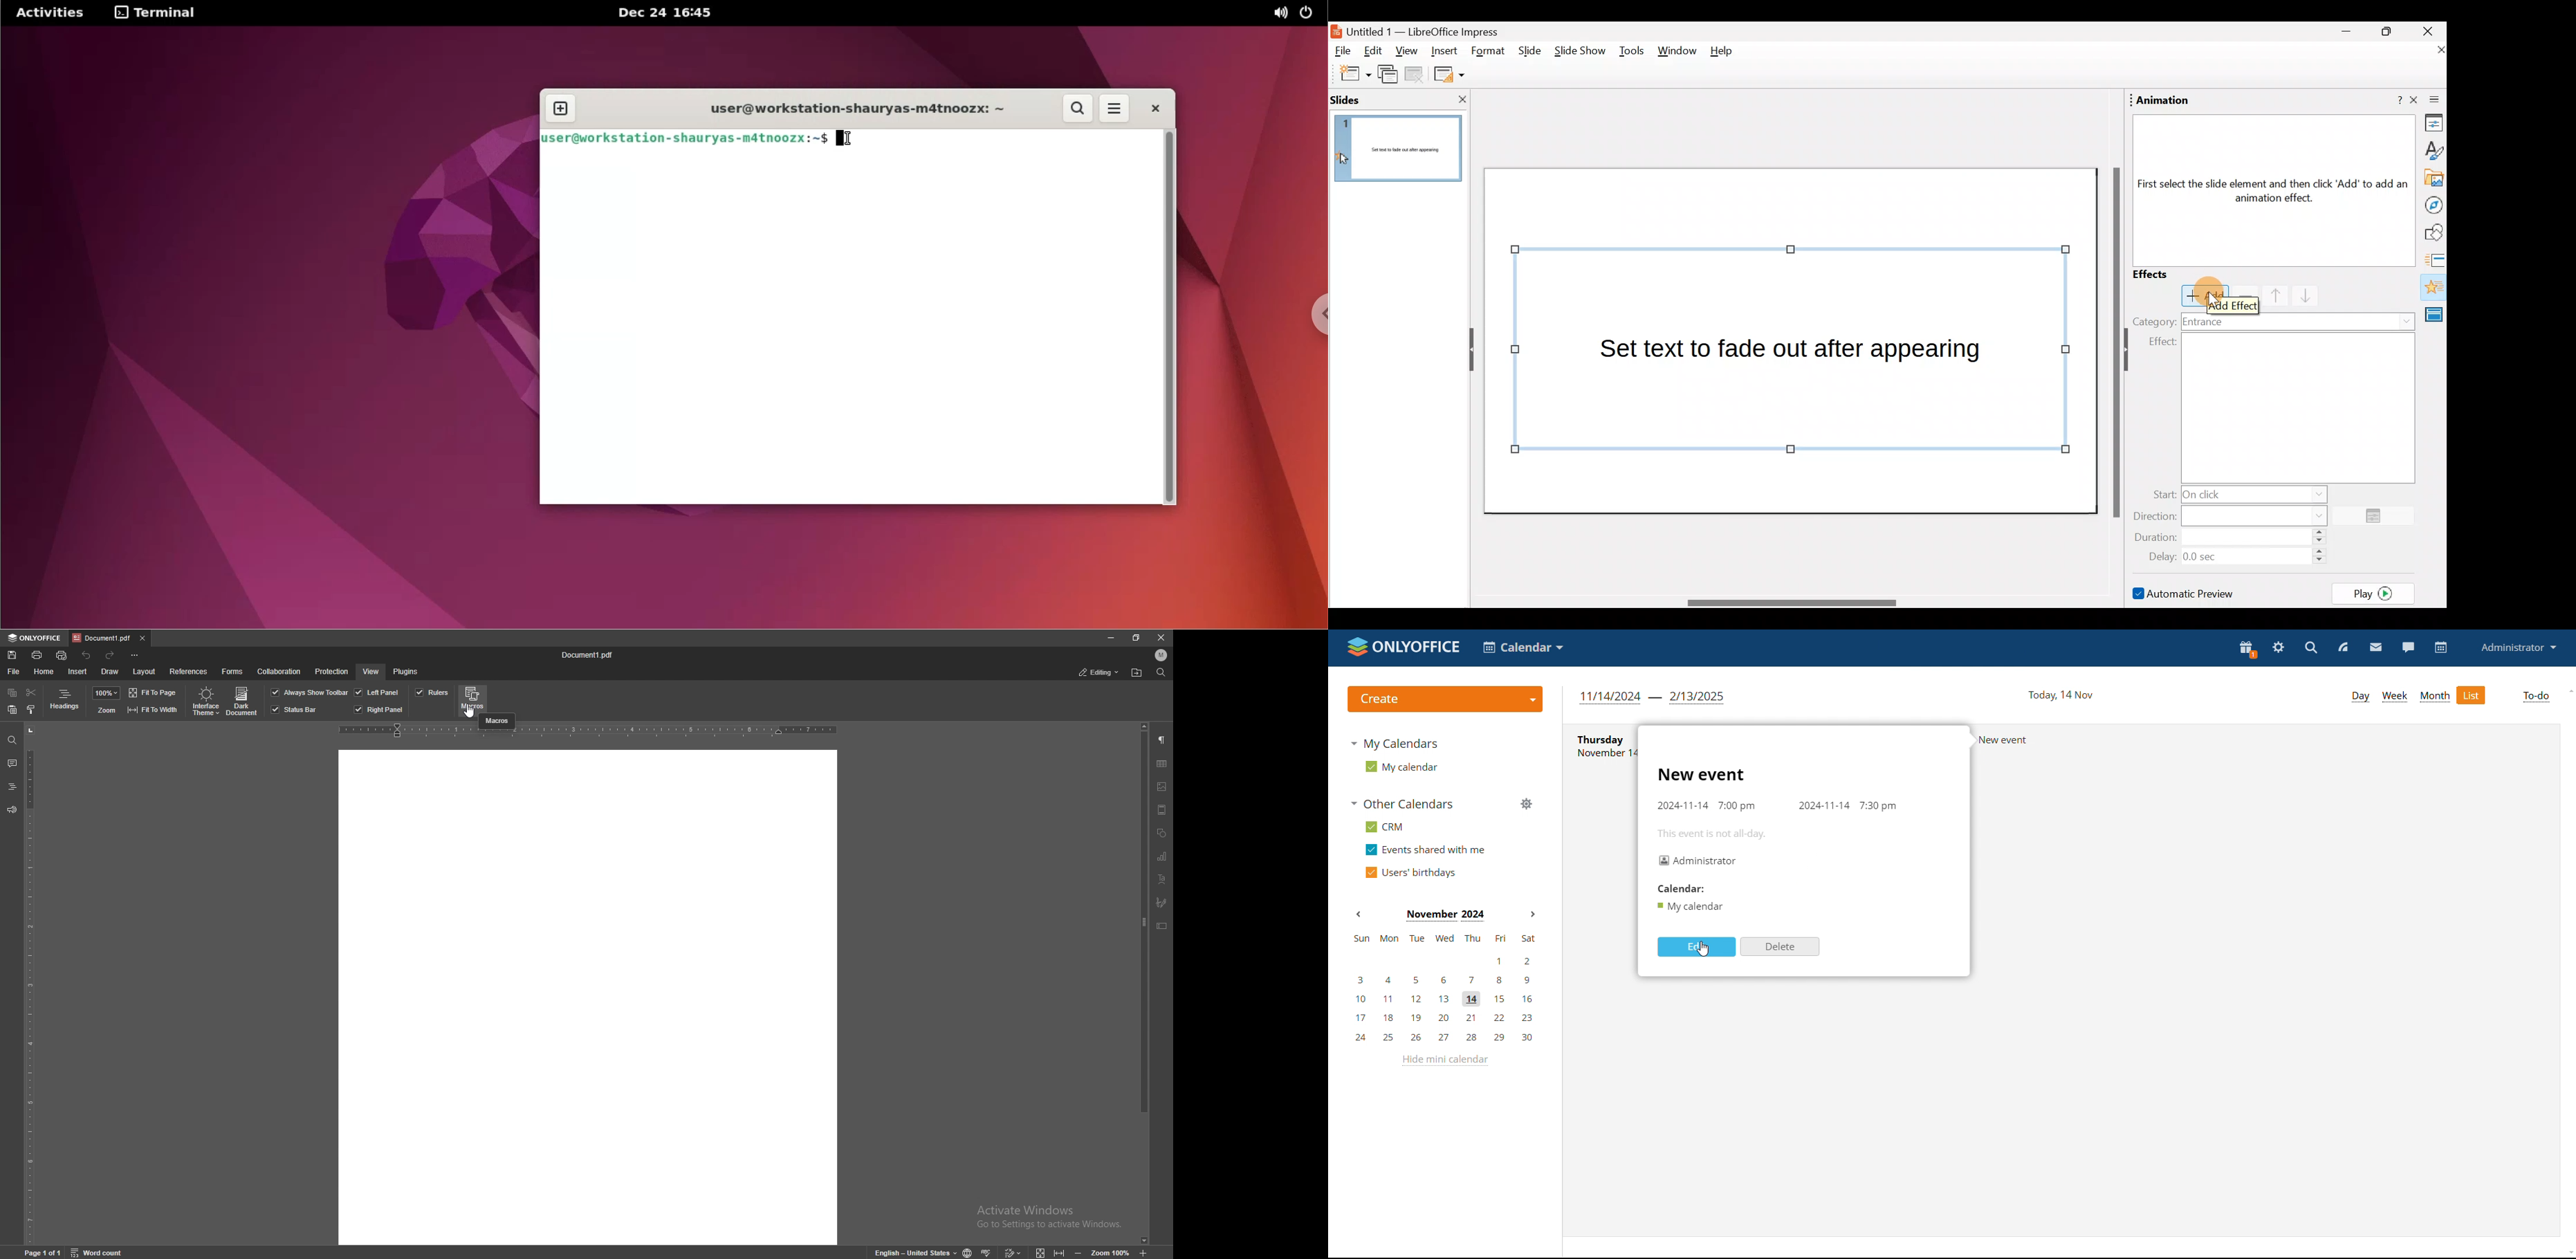 This screenshot has width=2576, height=1260. I want to click on shapes, so click(1162, 832).